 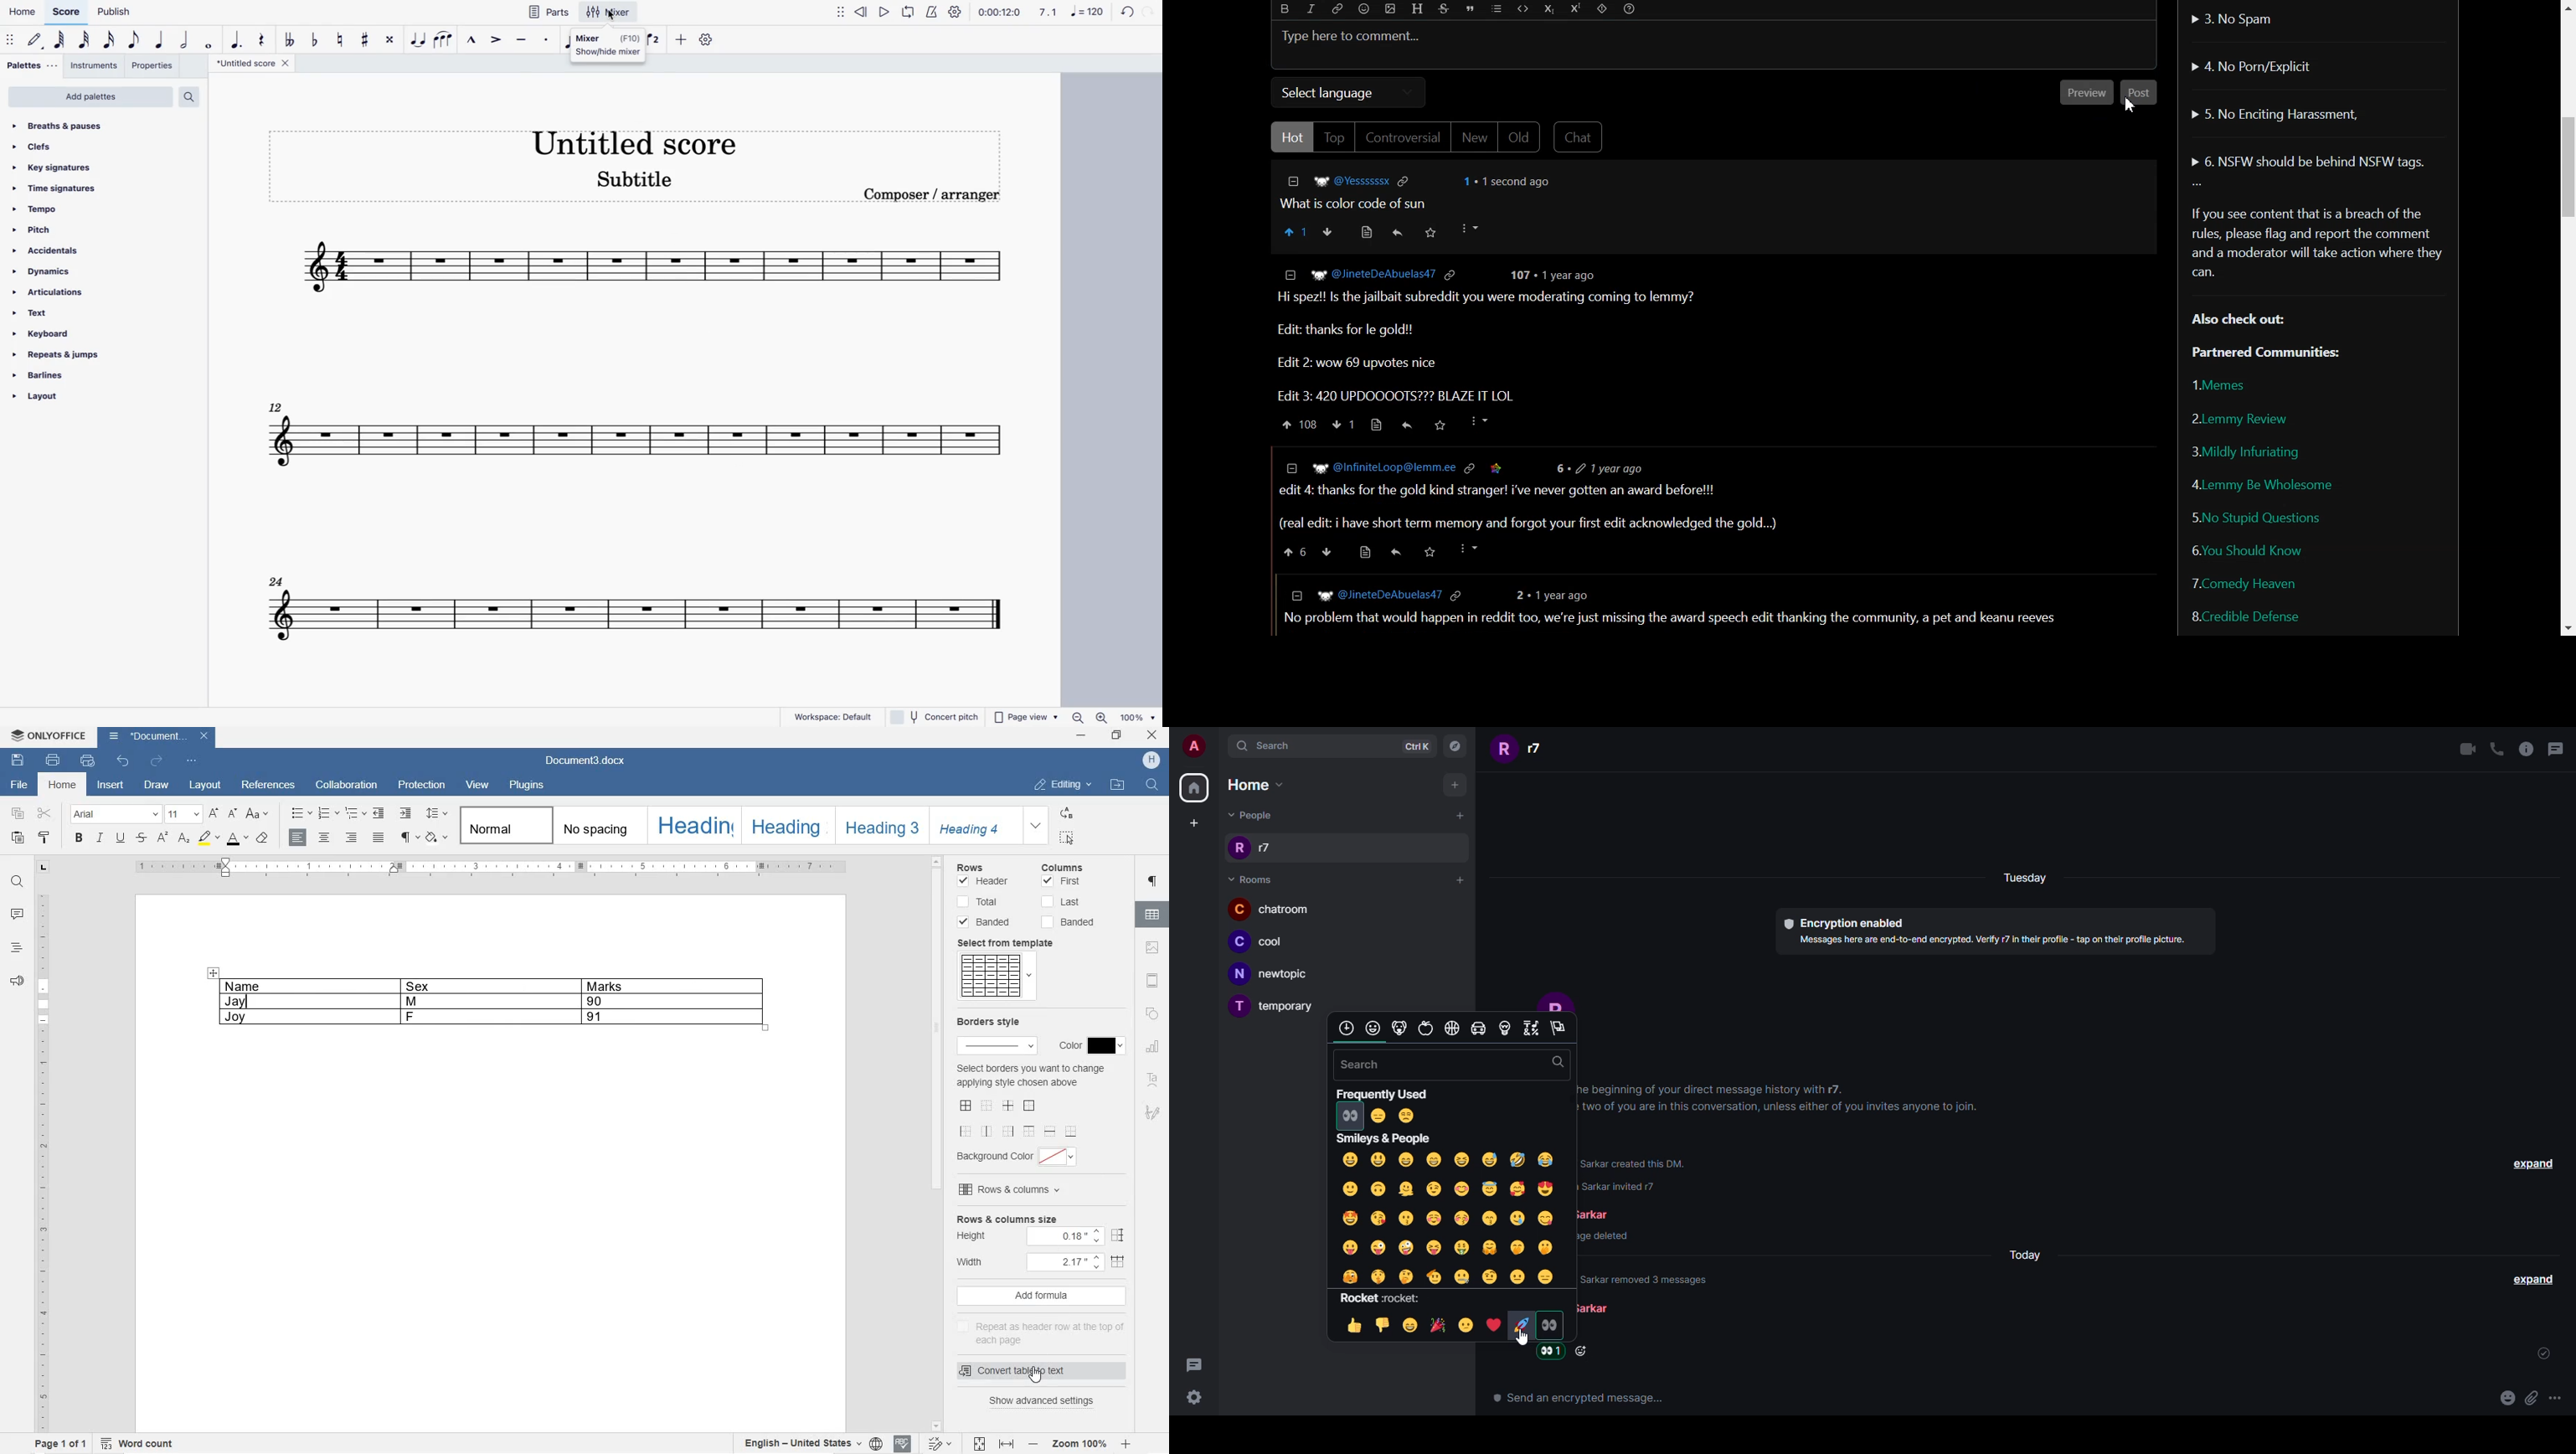 I want to click on INSERT, so click(x=112, y=785).